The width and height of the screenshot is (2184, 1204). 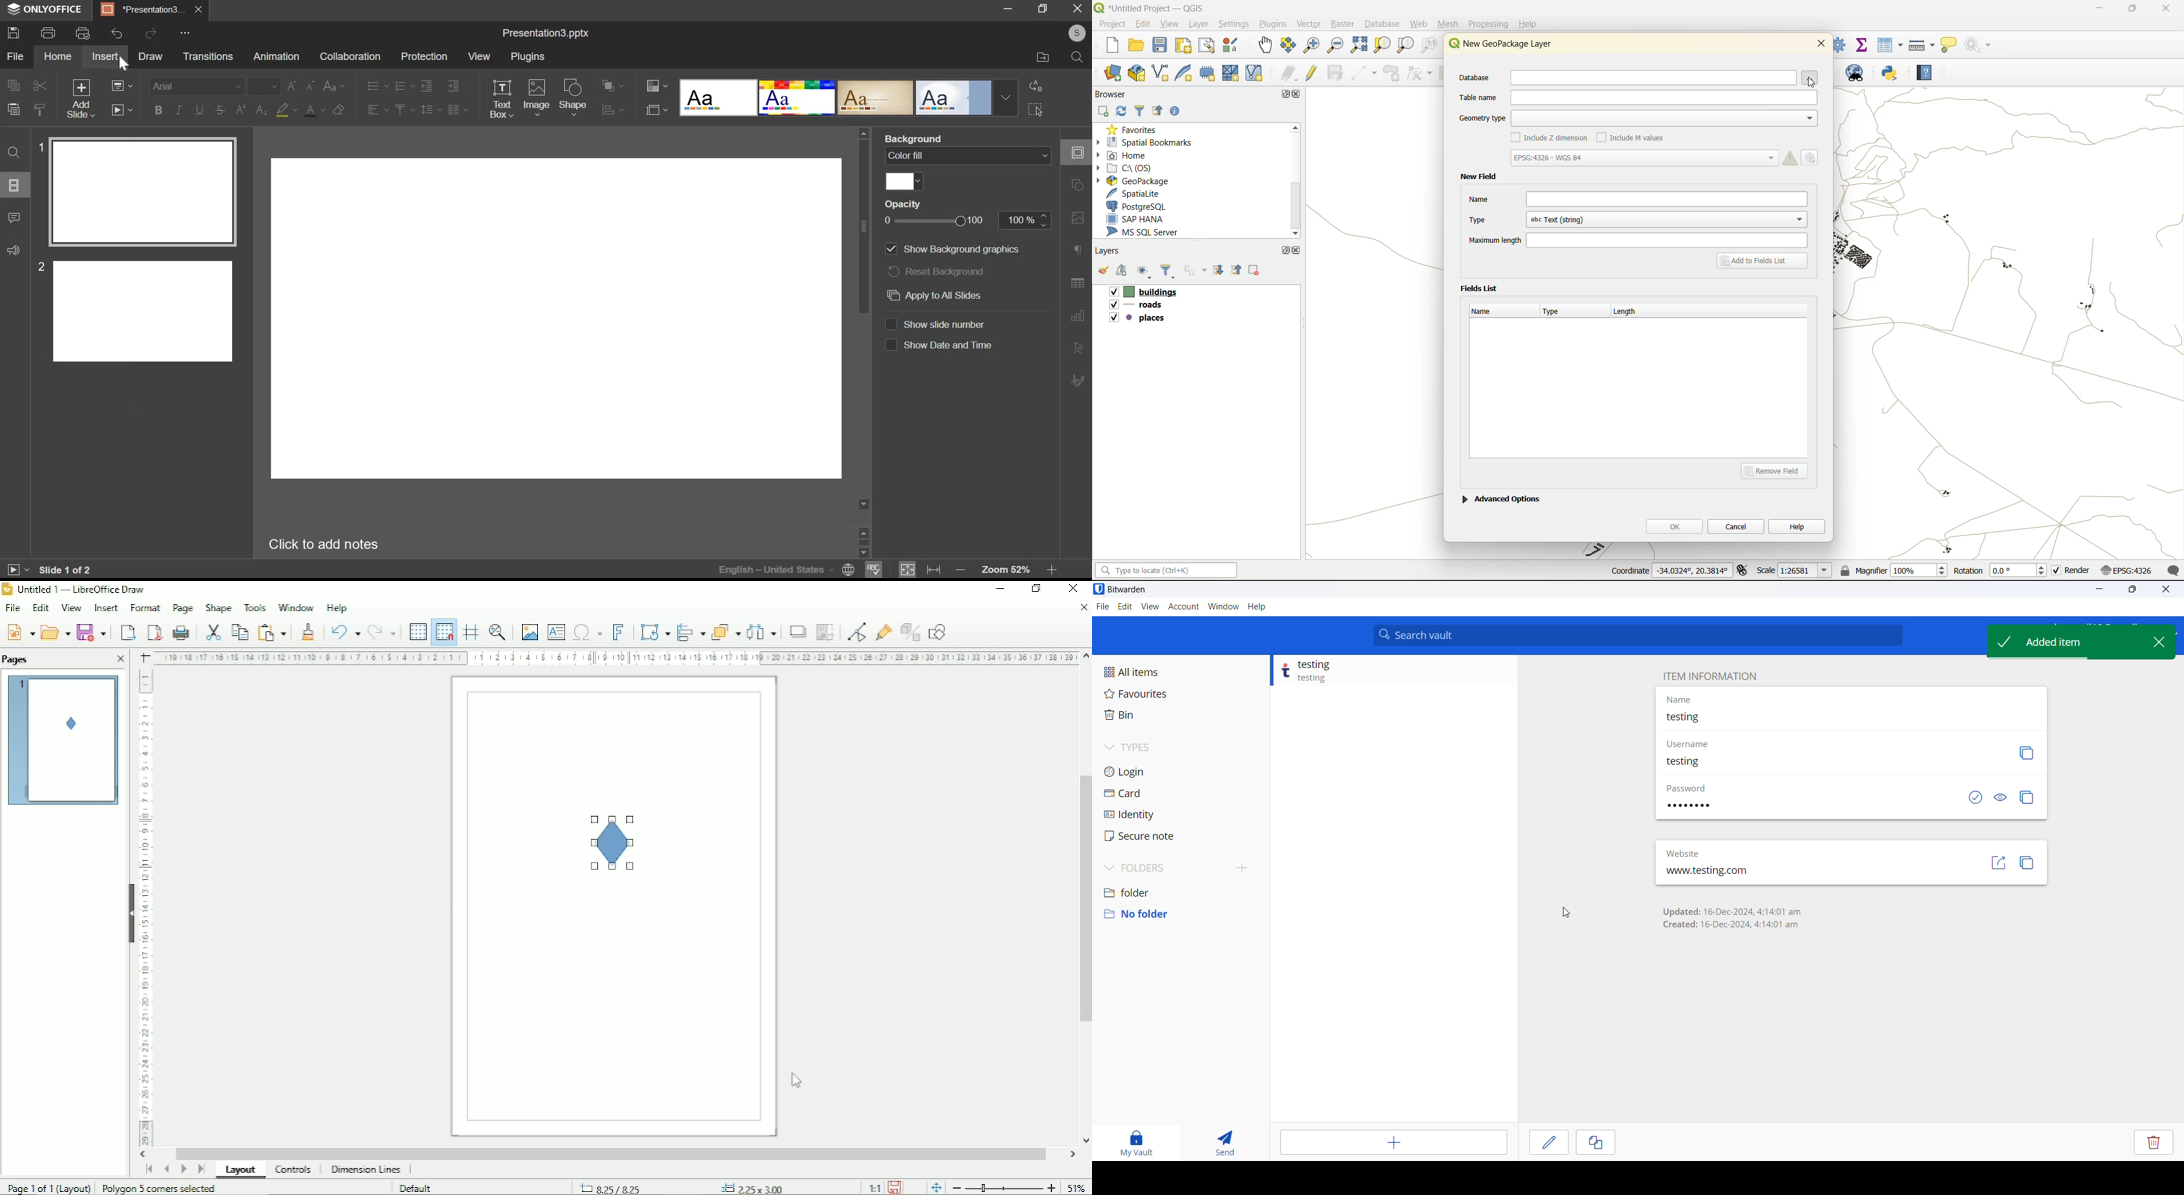 I want to click on new shapefile layer, so click(x=1161, y=73).